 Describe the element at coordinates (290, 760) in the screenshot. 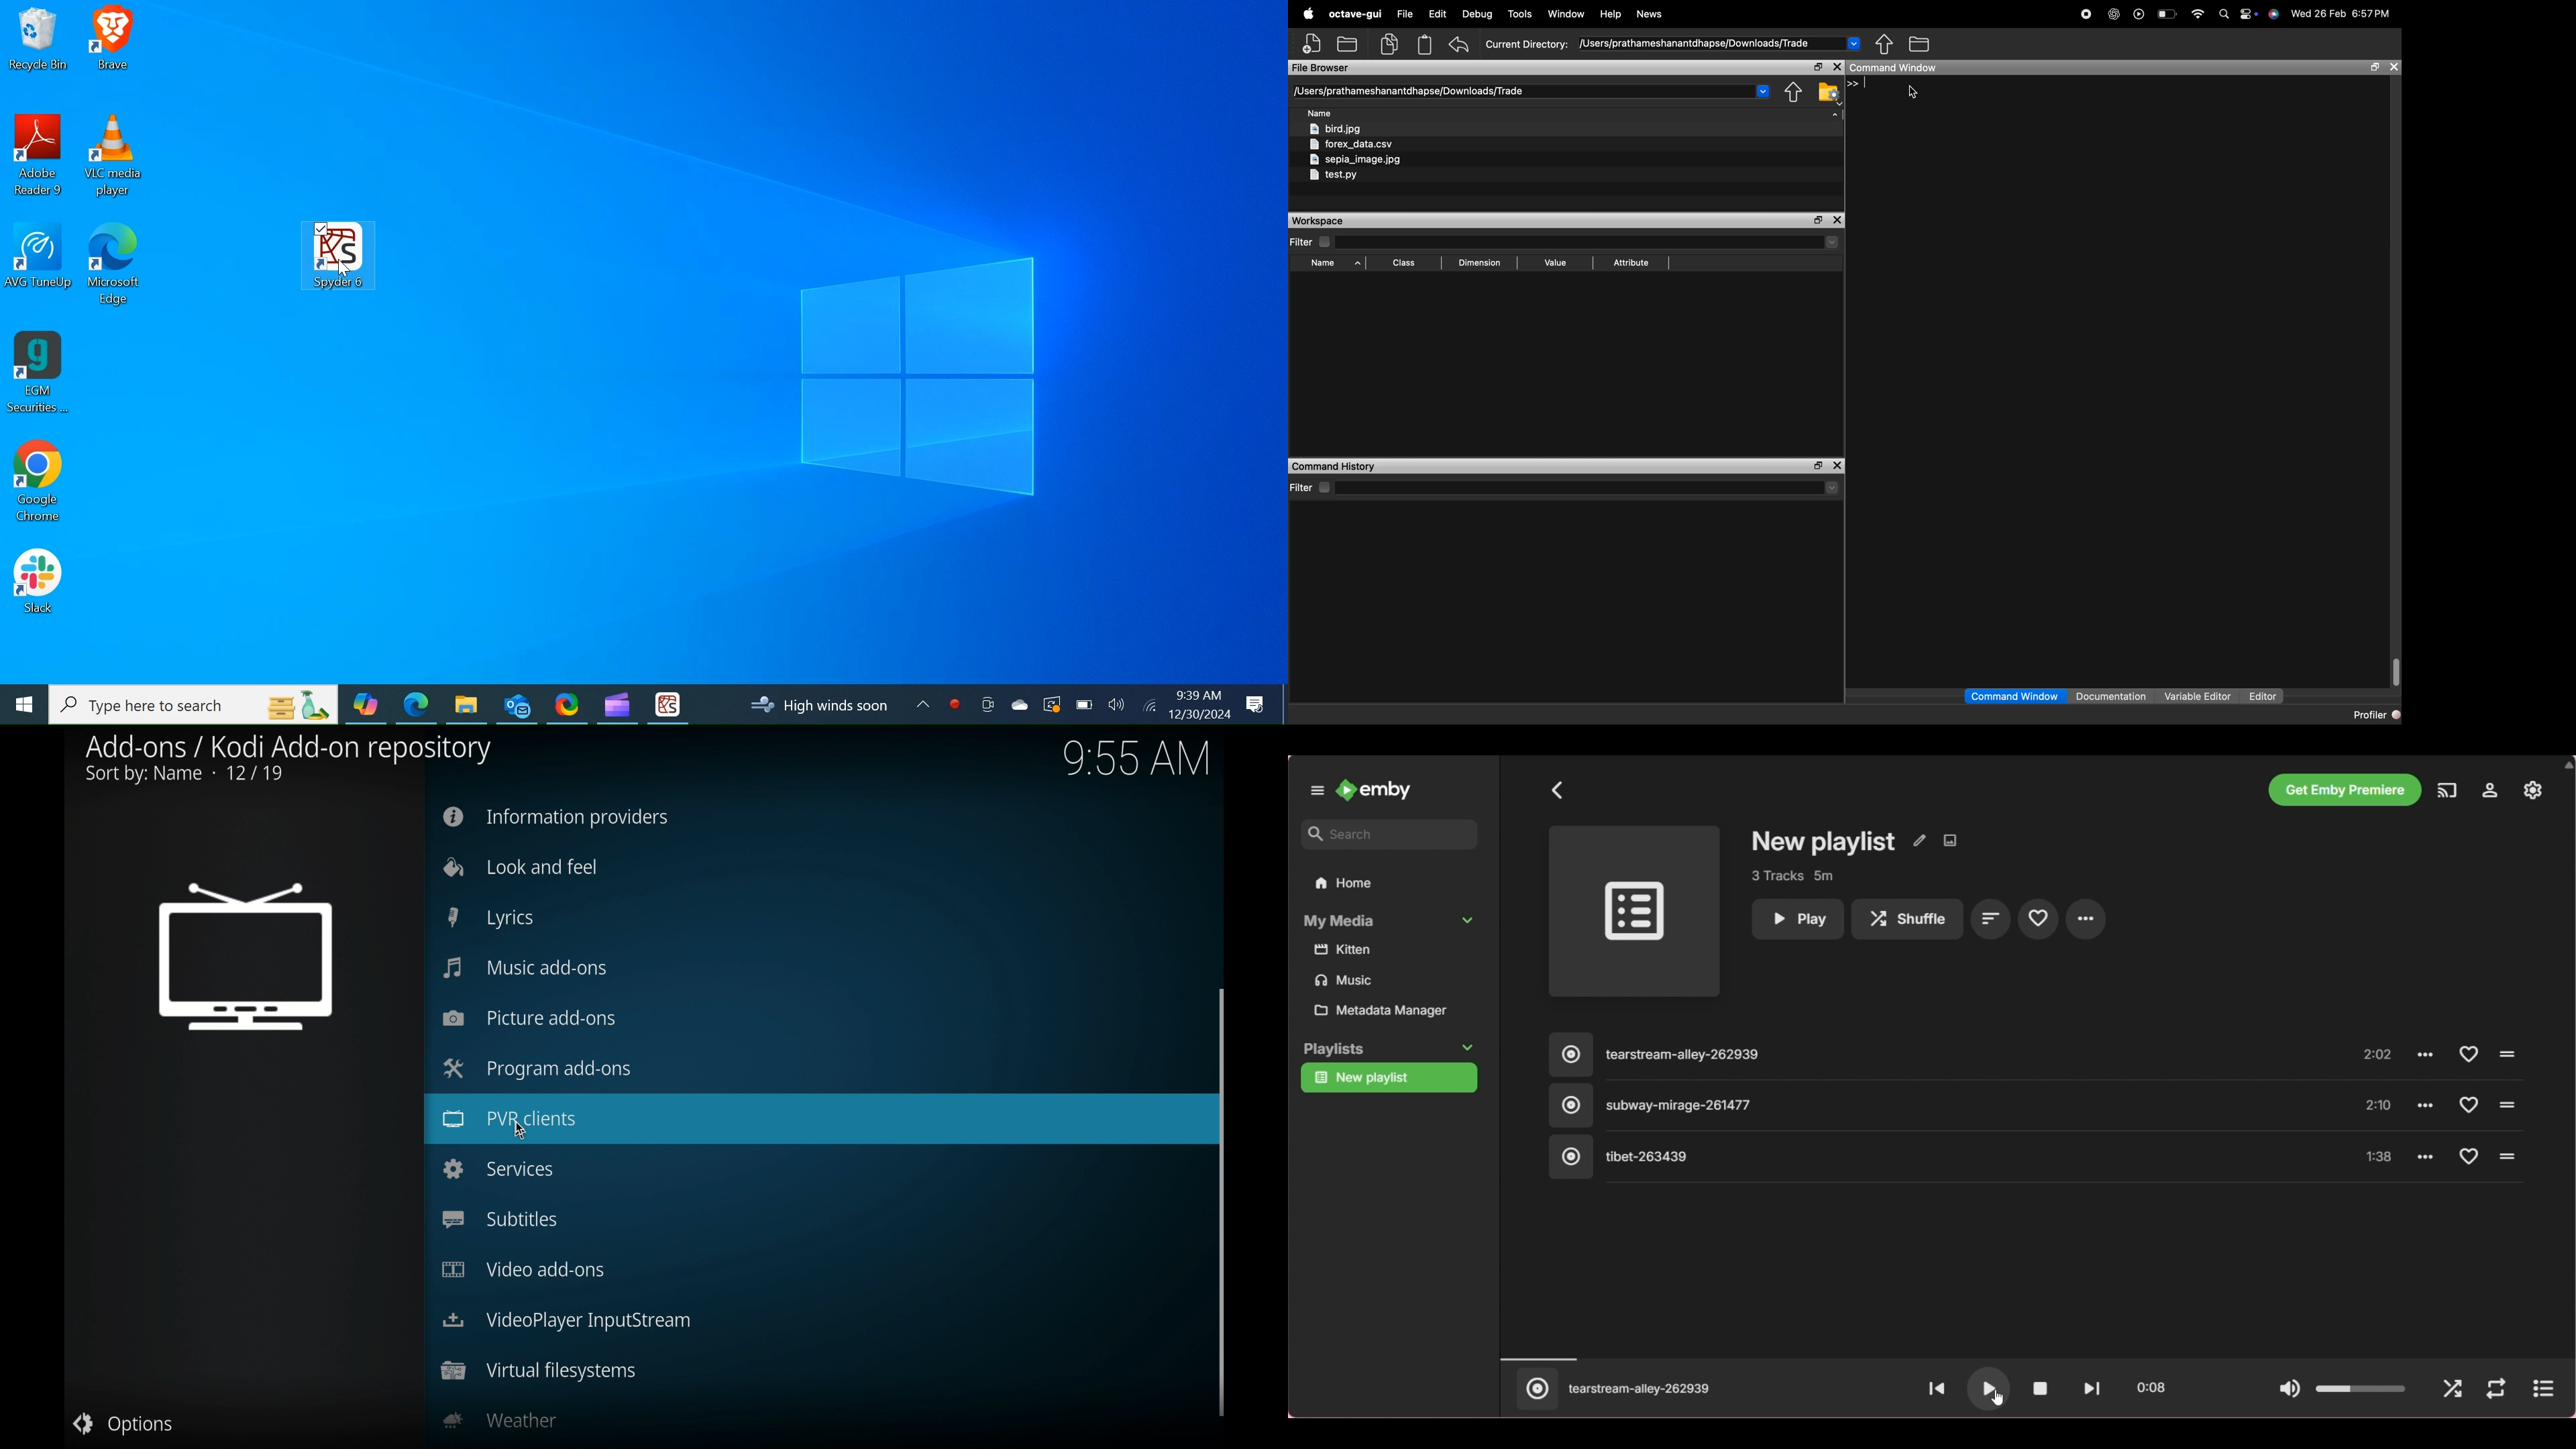

I see `add-ons/ kodi add-on repository` at that location.